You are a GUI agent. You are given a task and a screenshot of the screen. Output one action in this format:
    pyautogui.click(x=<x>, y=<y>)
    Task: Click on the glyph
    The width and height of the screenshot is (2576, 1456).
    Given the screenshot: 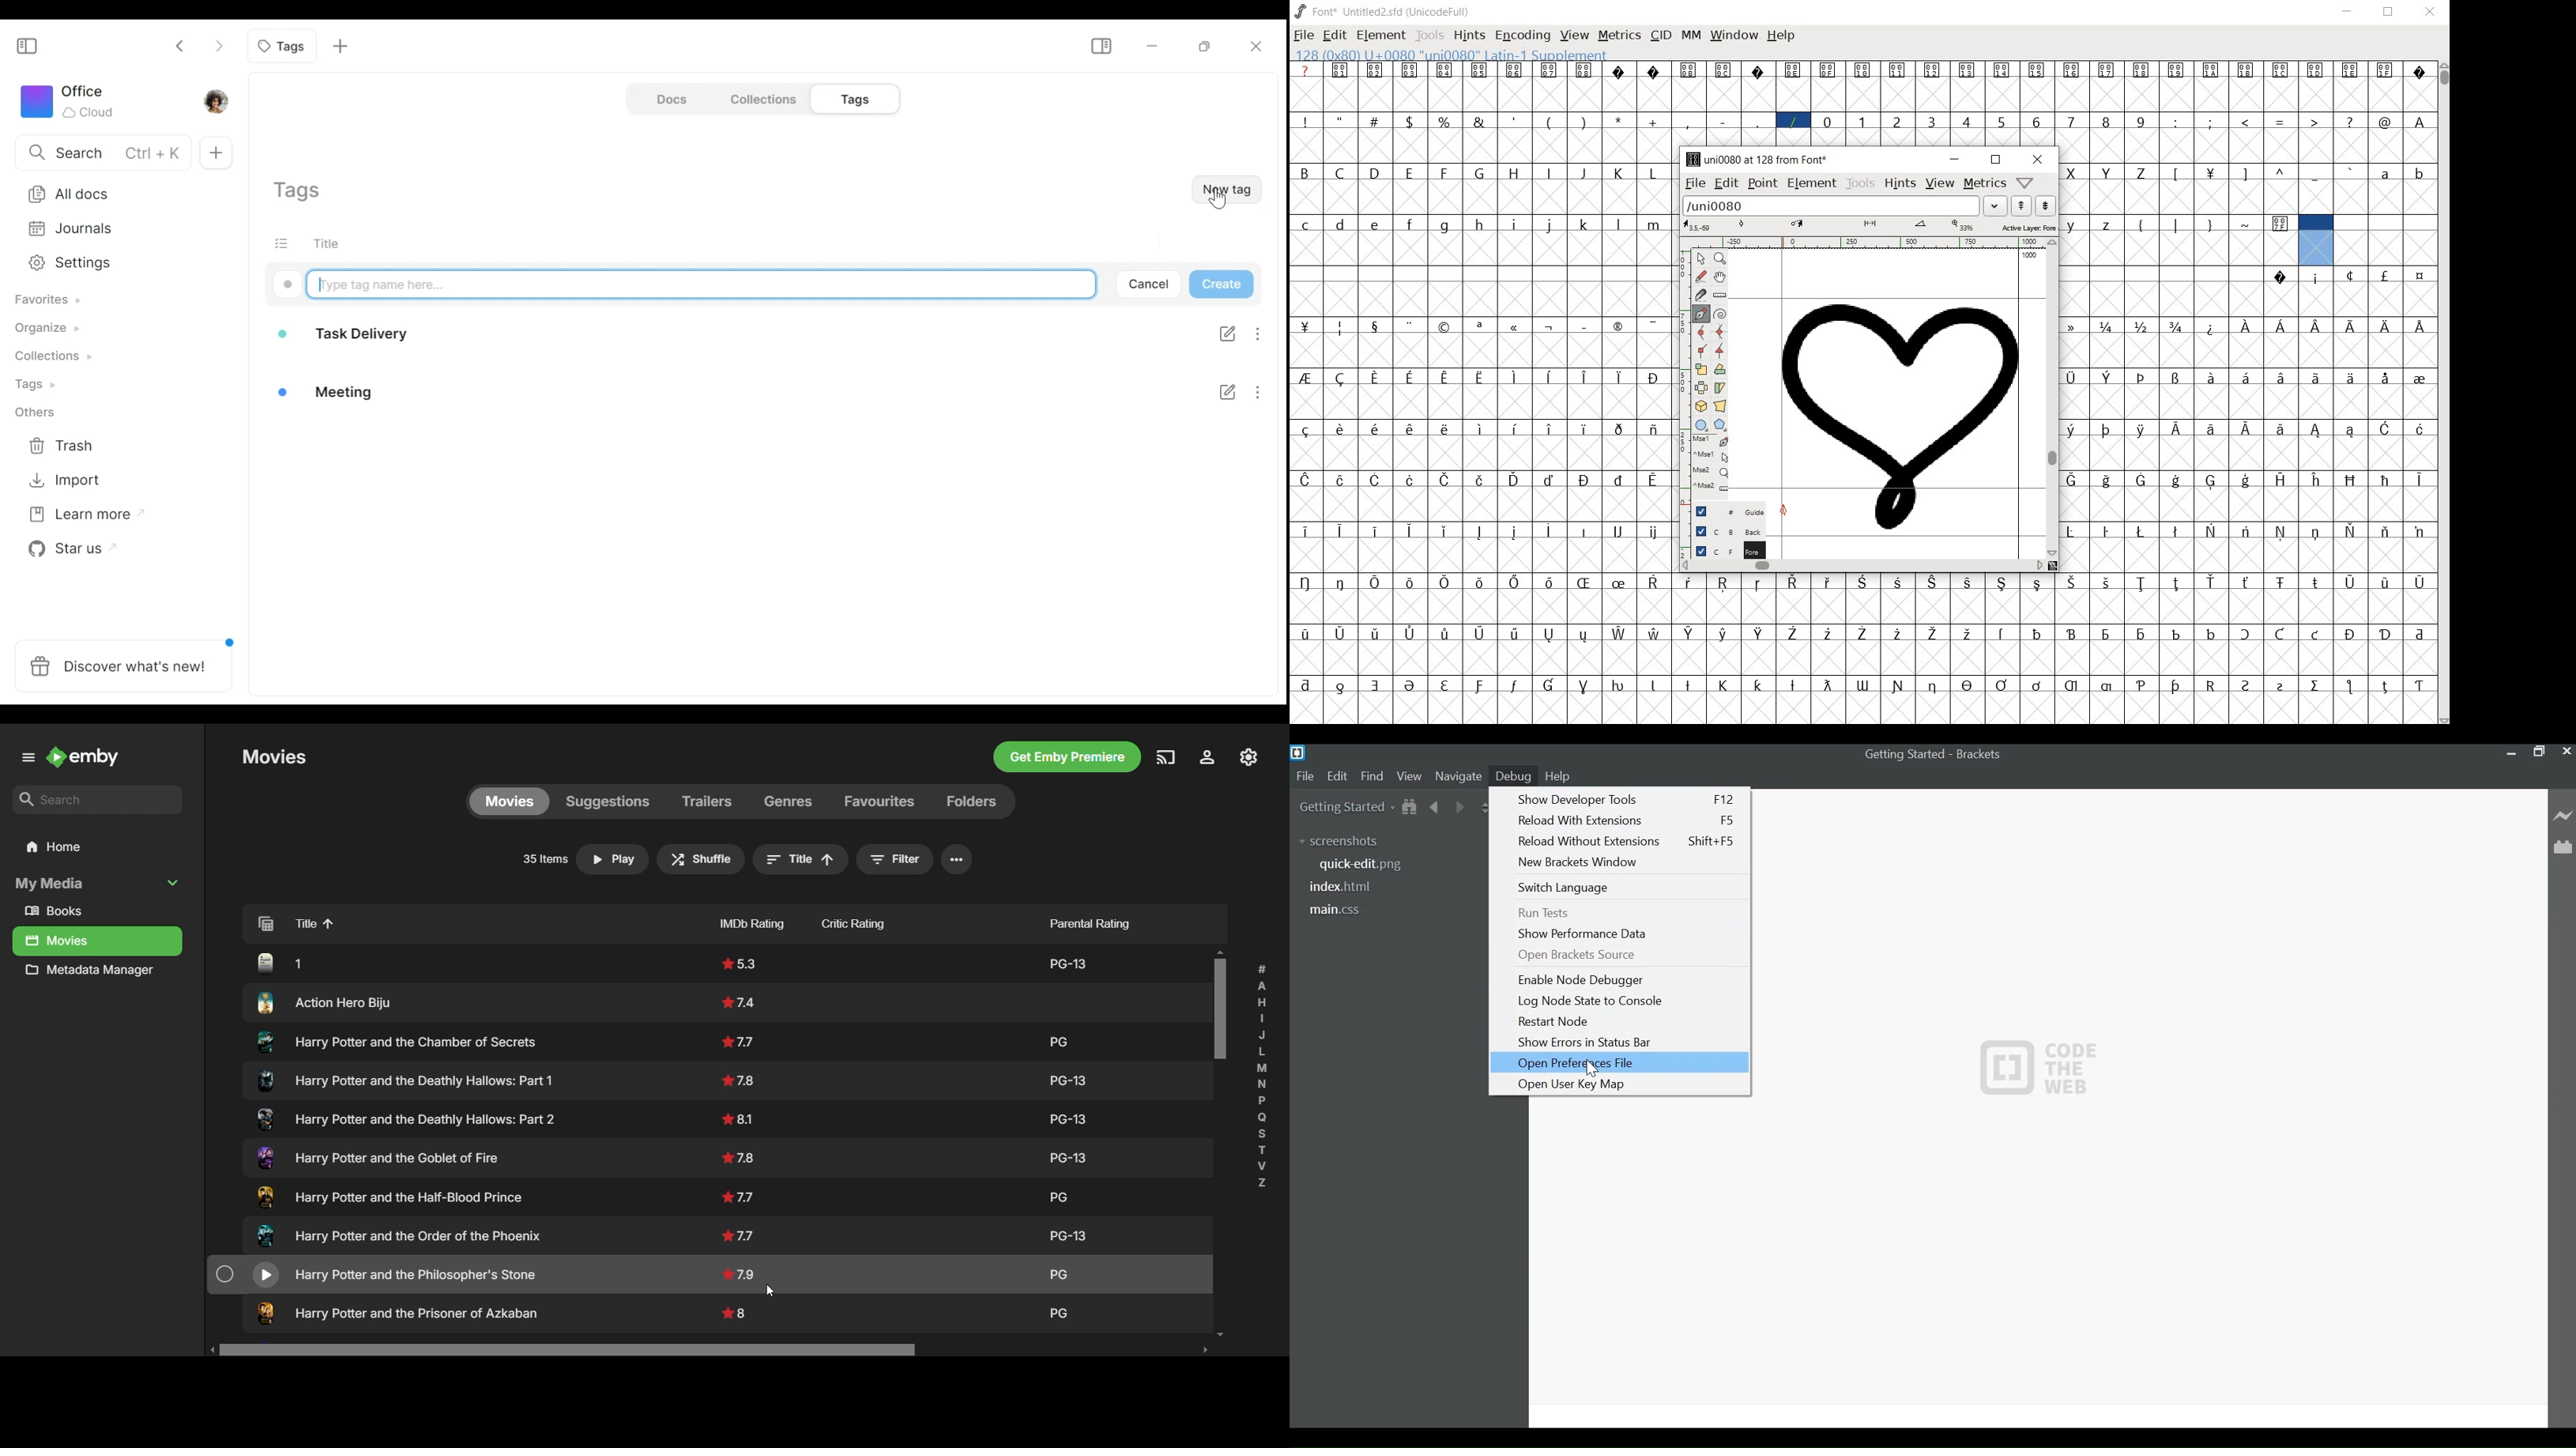 What is the action you would take?
    pyautogui.click(x=1652, y=686)
    